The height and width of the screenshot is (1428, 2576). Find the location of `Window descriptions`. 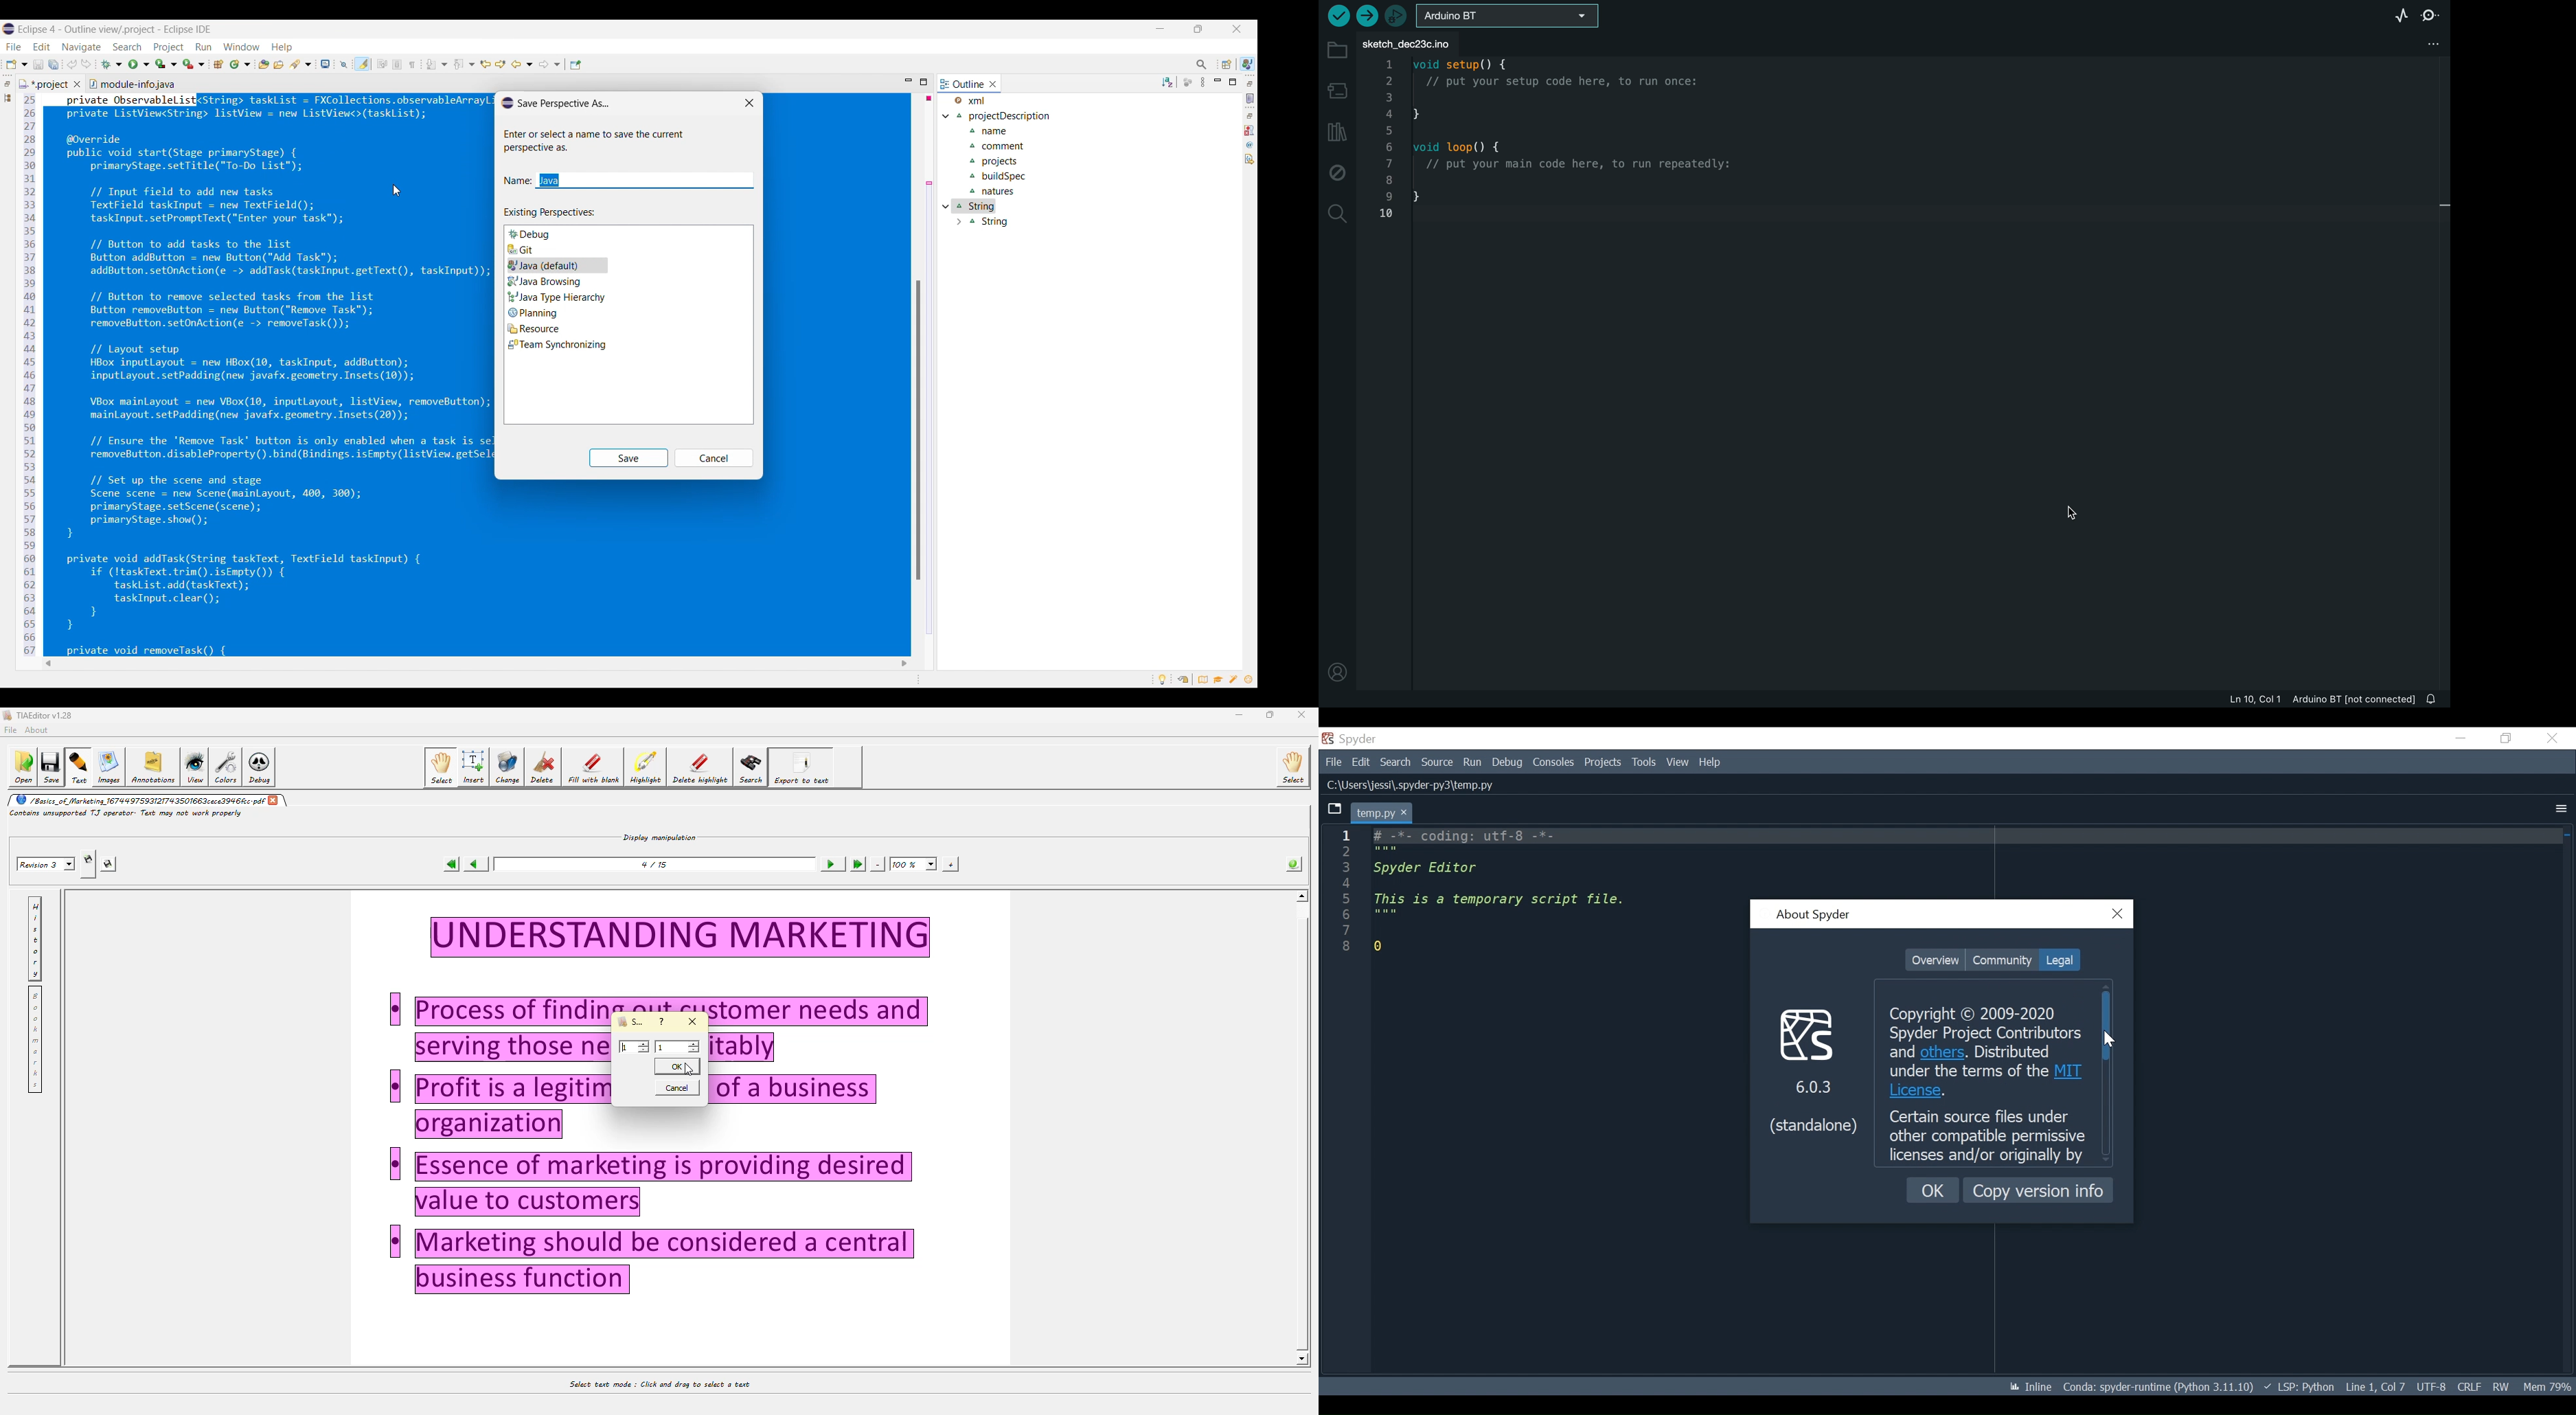

Window descriptions is located at coordinates (596, 142).